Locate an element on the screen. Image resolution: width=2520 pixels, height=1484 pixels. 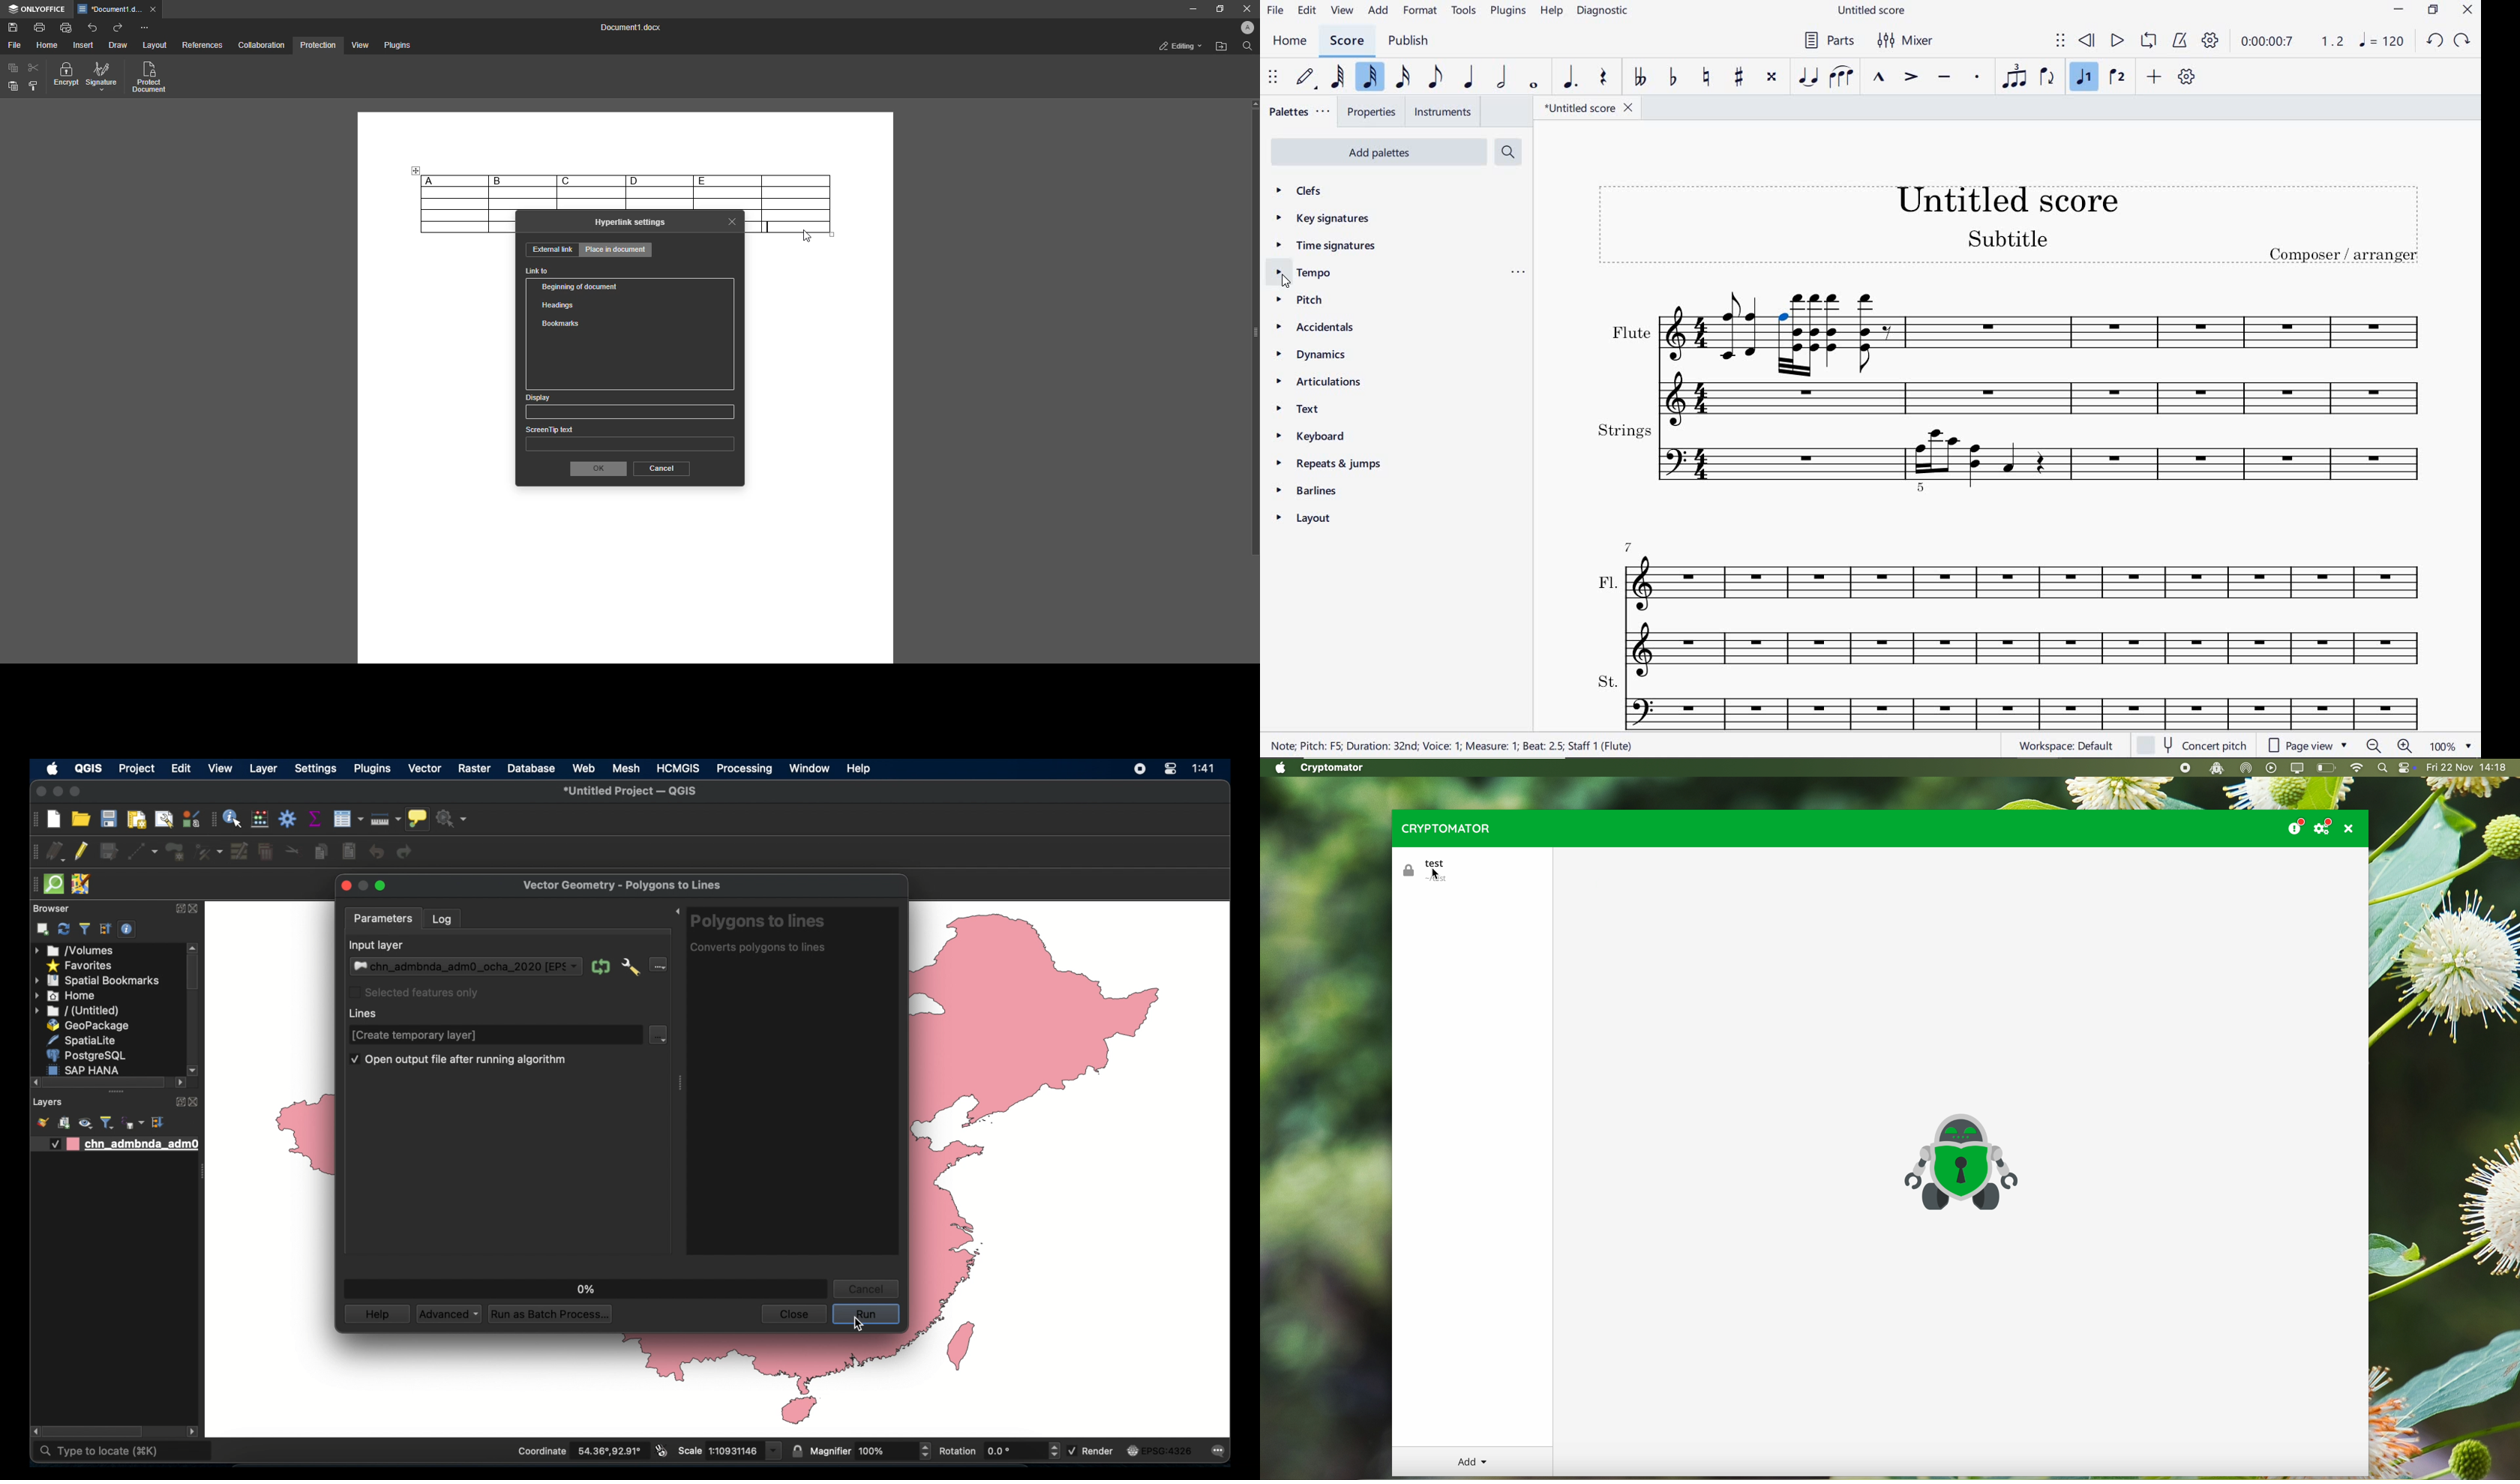
Options is located at coordinates (144, 28).